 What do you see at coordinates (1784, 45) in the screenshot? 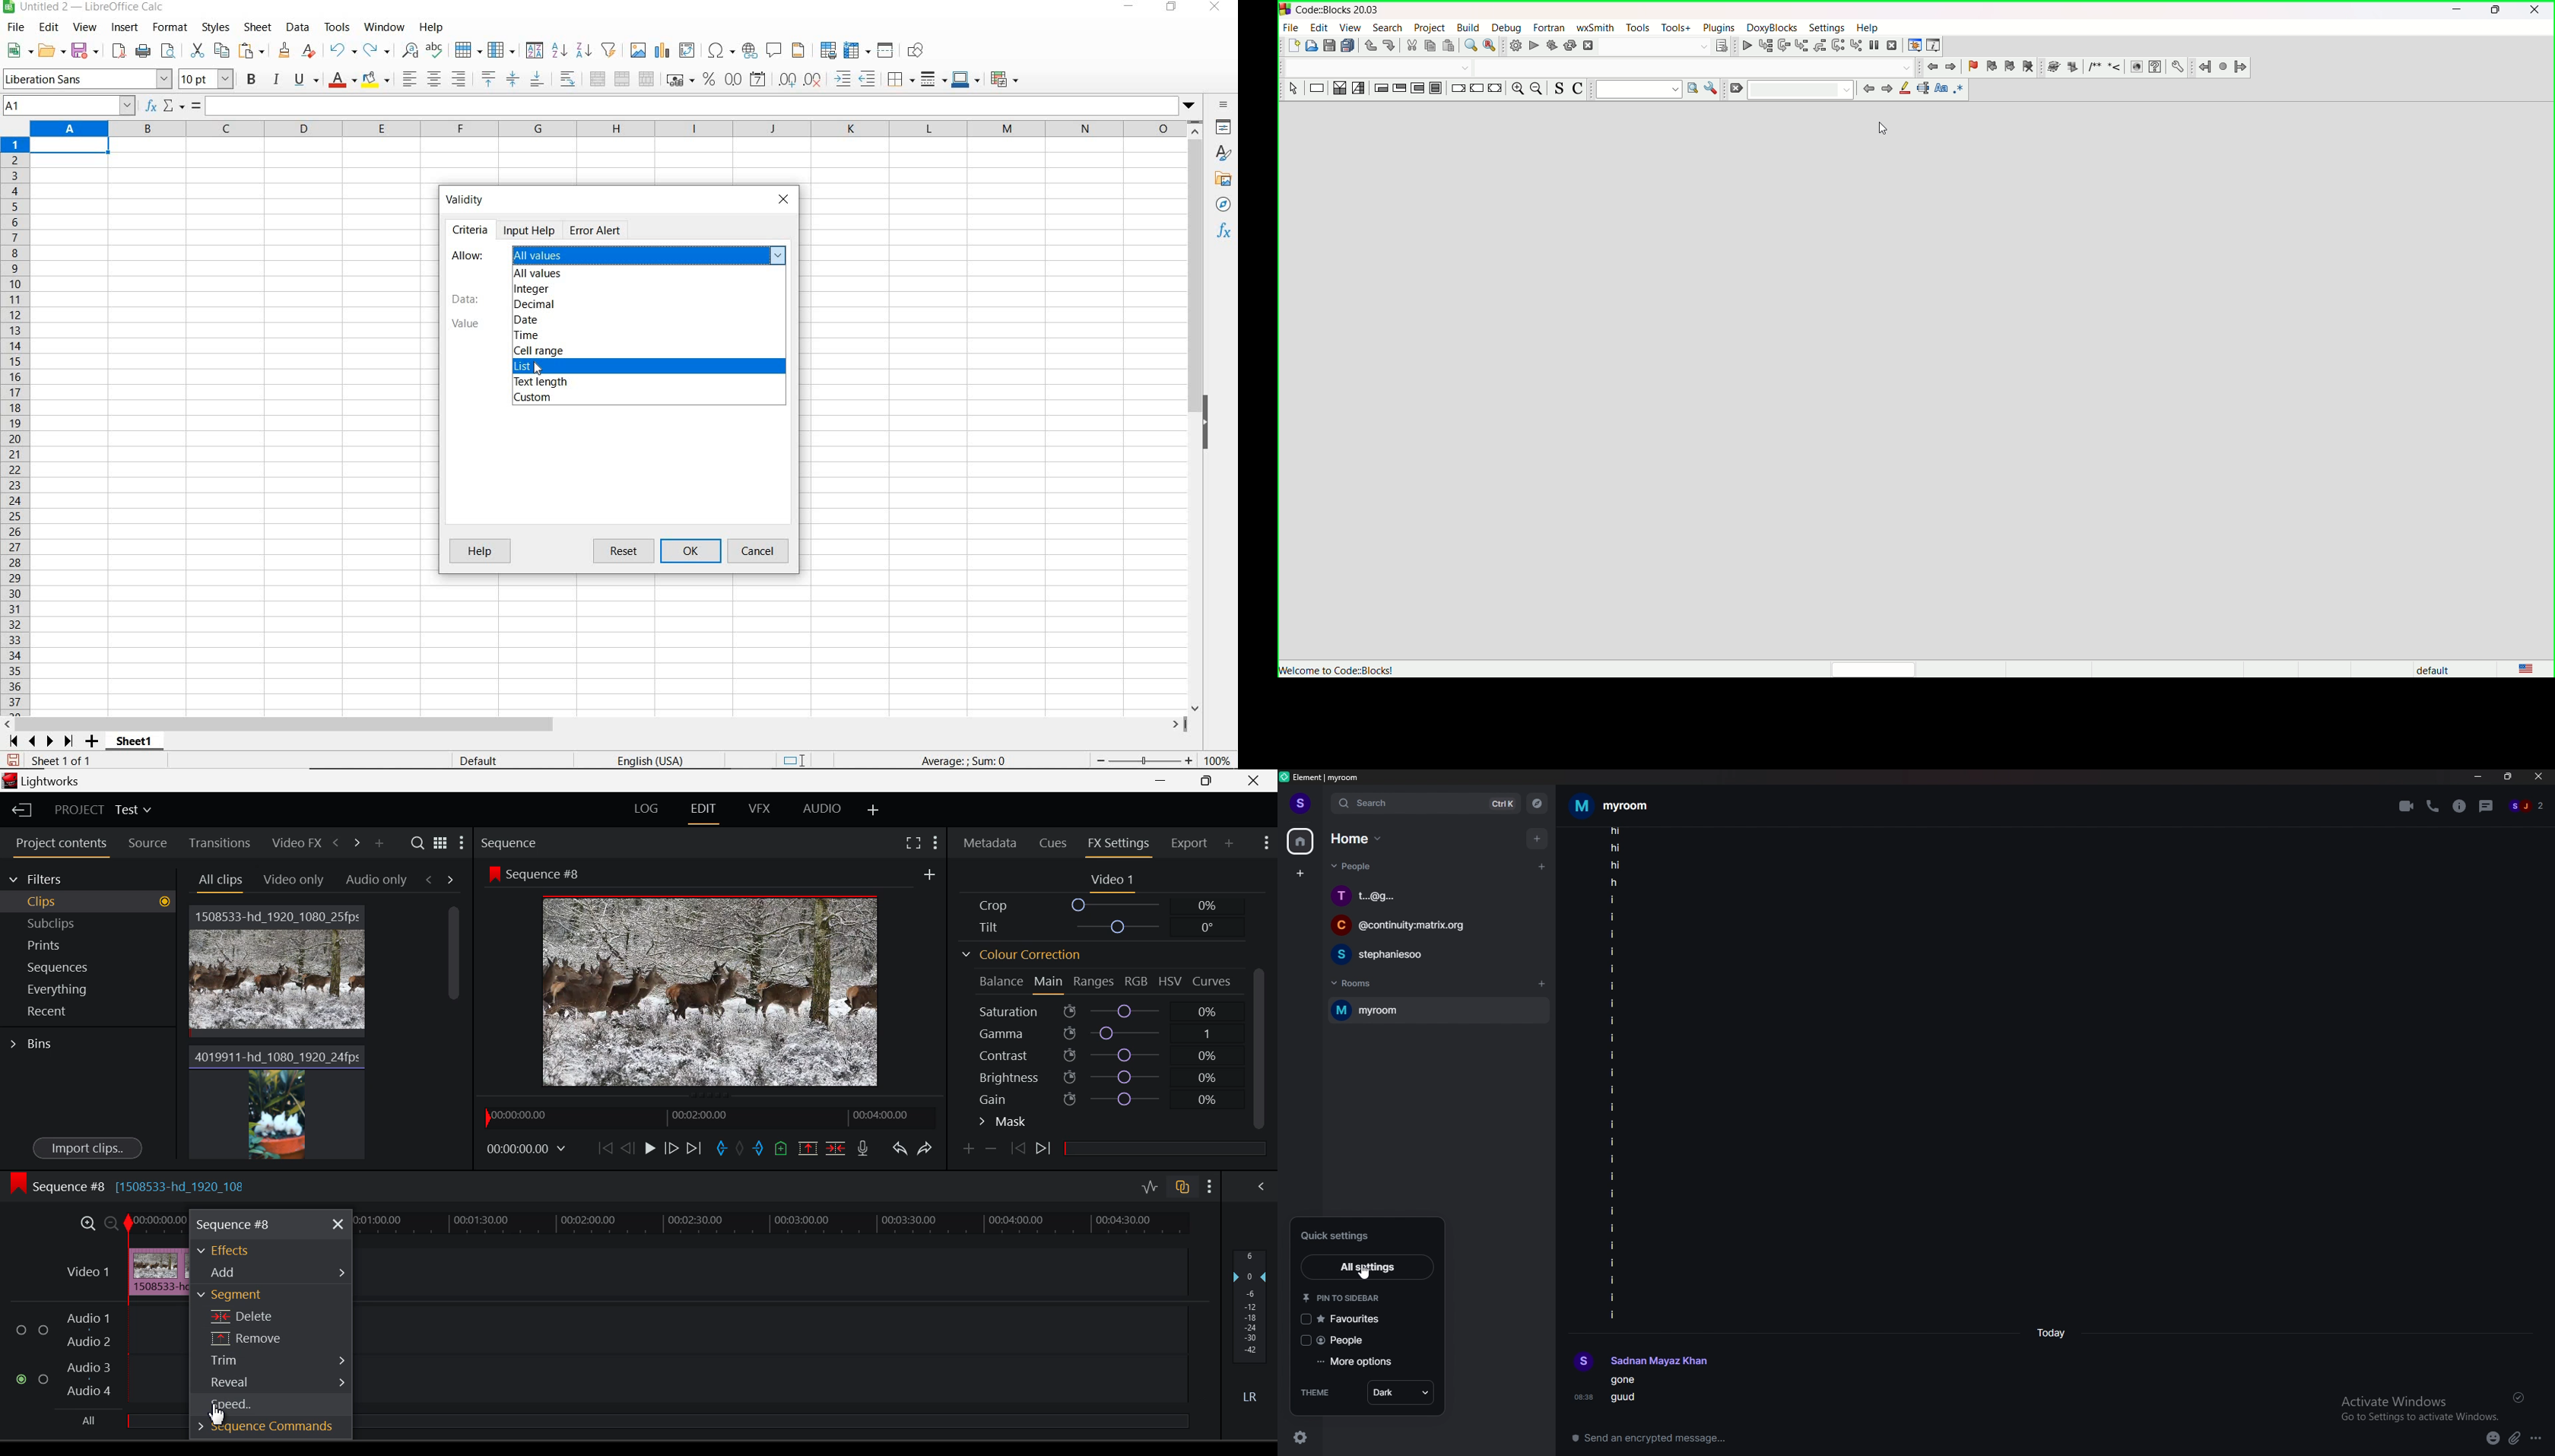
I see `next line` at bounding box center [1784, 45].